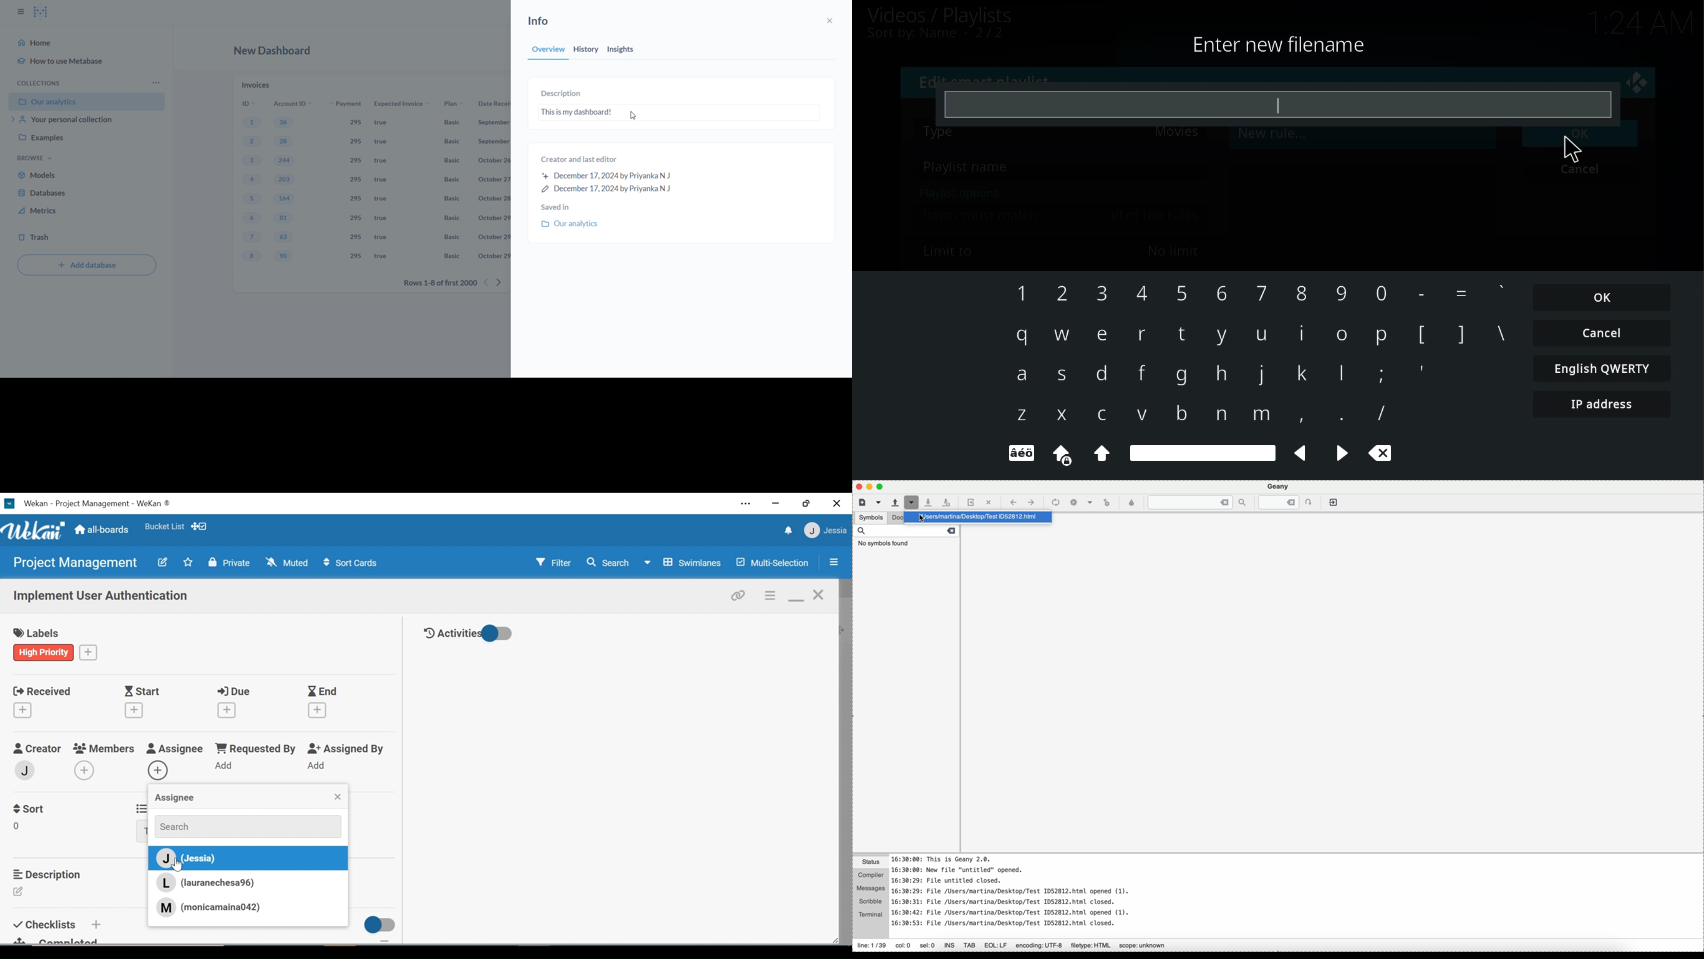 The height and width of the screenshot is (980, 1708). What do you see at coordinates (1173, 251) in the screenshot?
I see `no limit` at bounding box center [1173, 251].